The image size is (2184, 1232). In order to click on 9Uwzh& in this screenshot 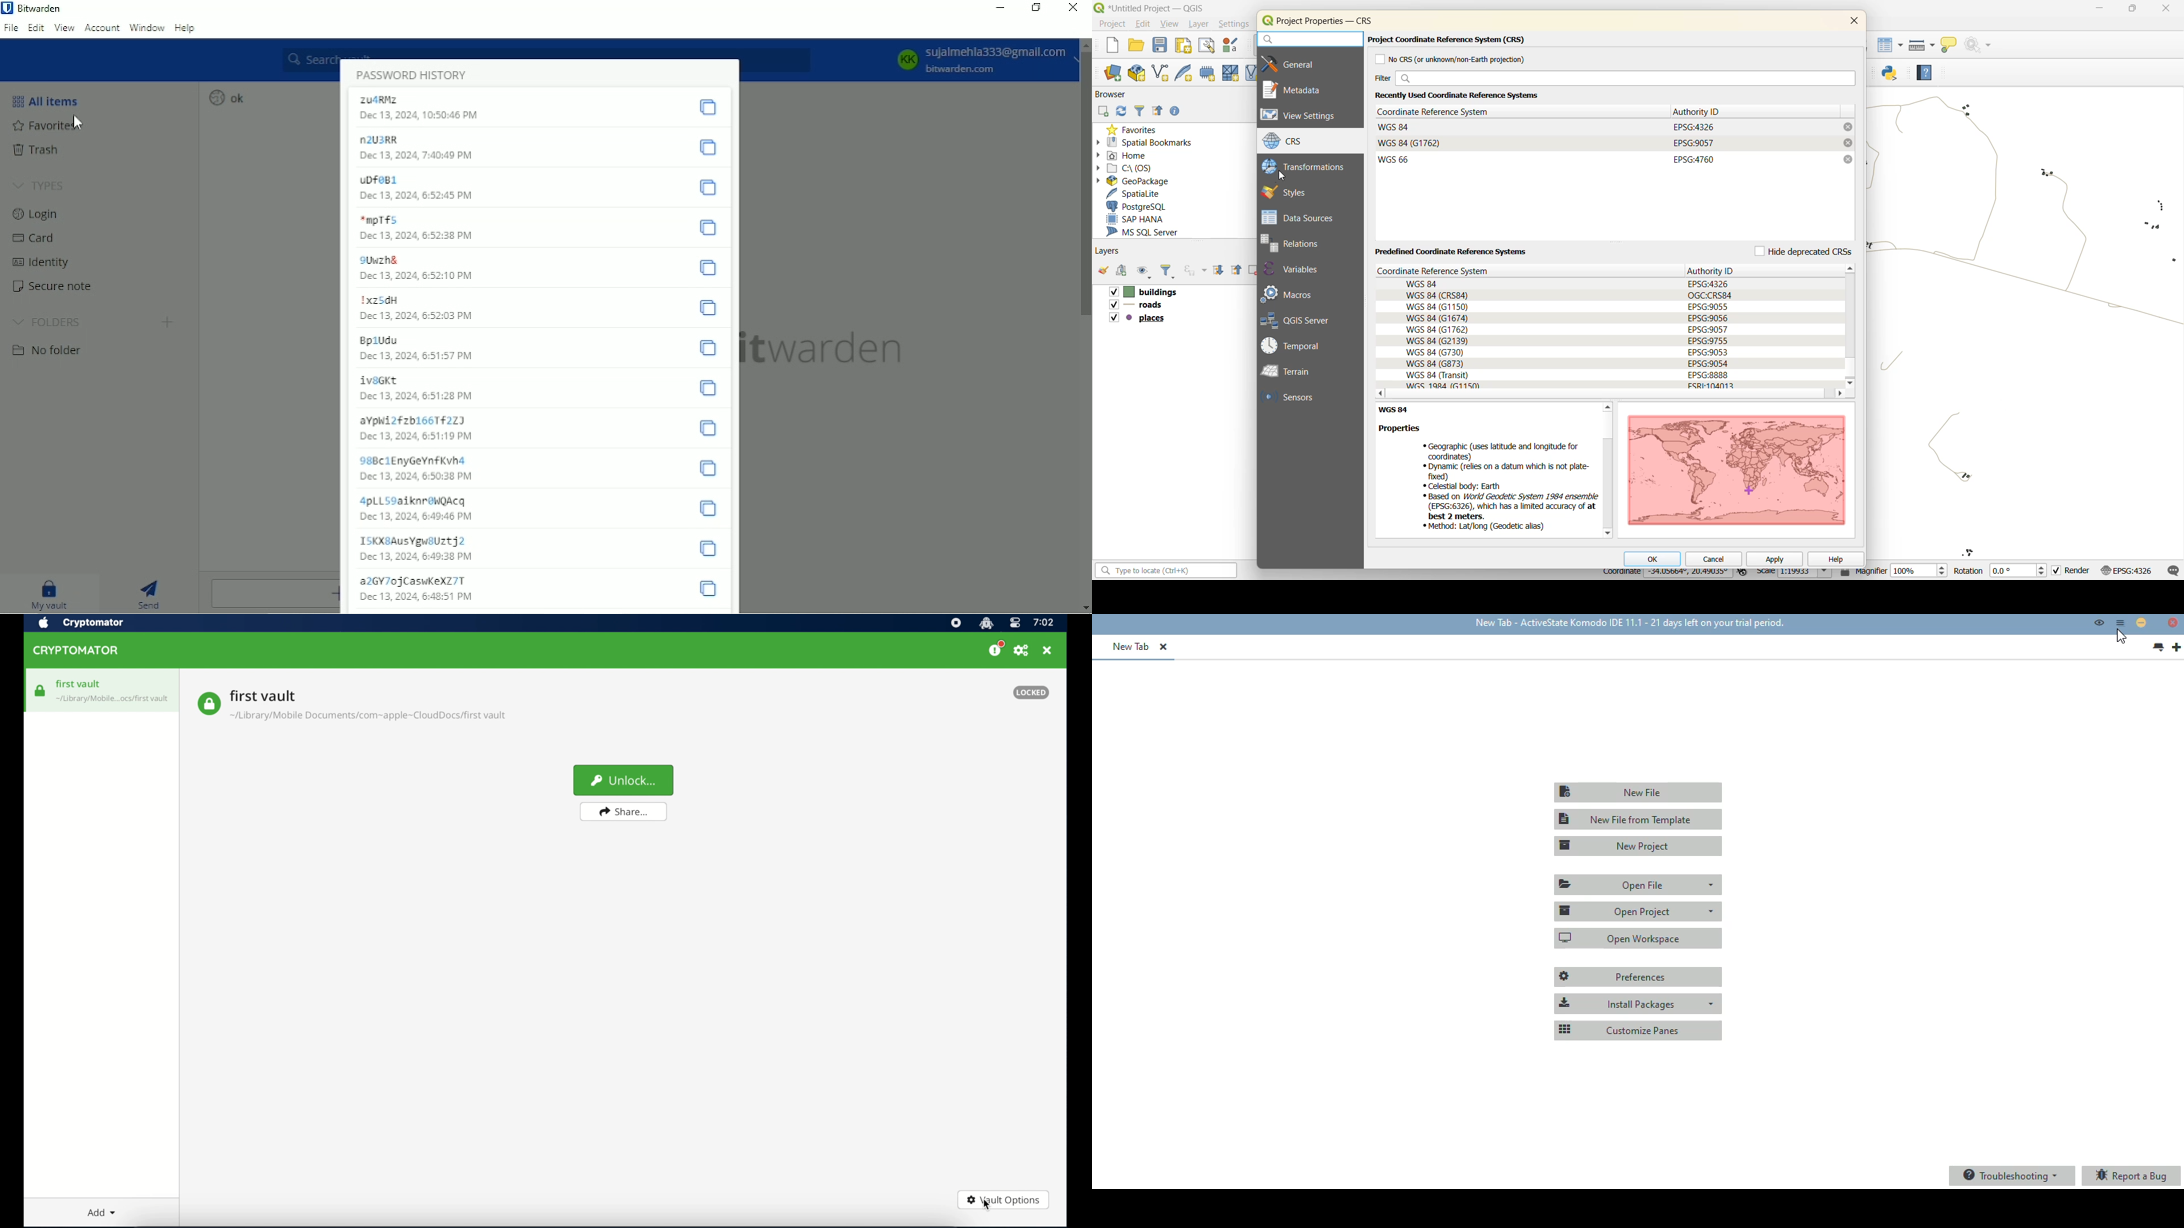, I will do `click(380, 260)`.